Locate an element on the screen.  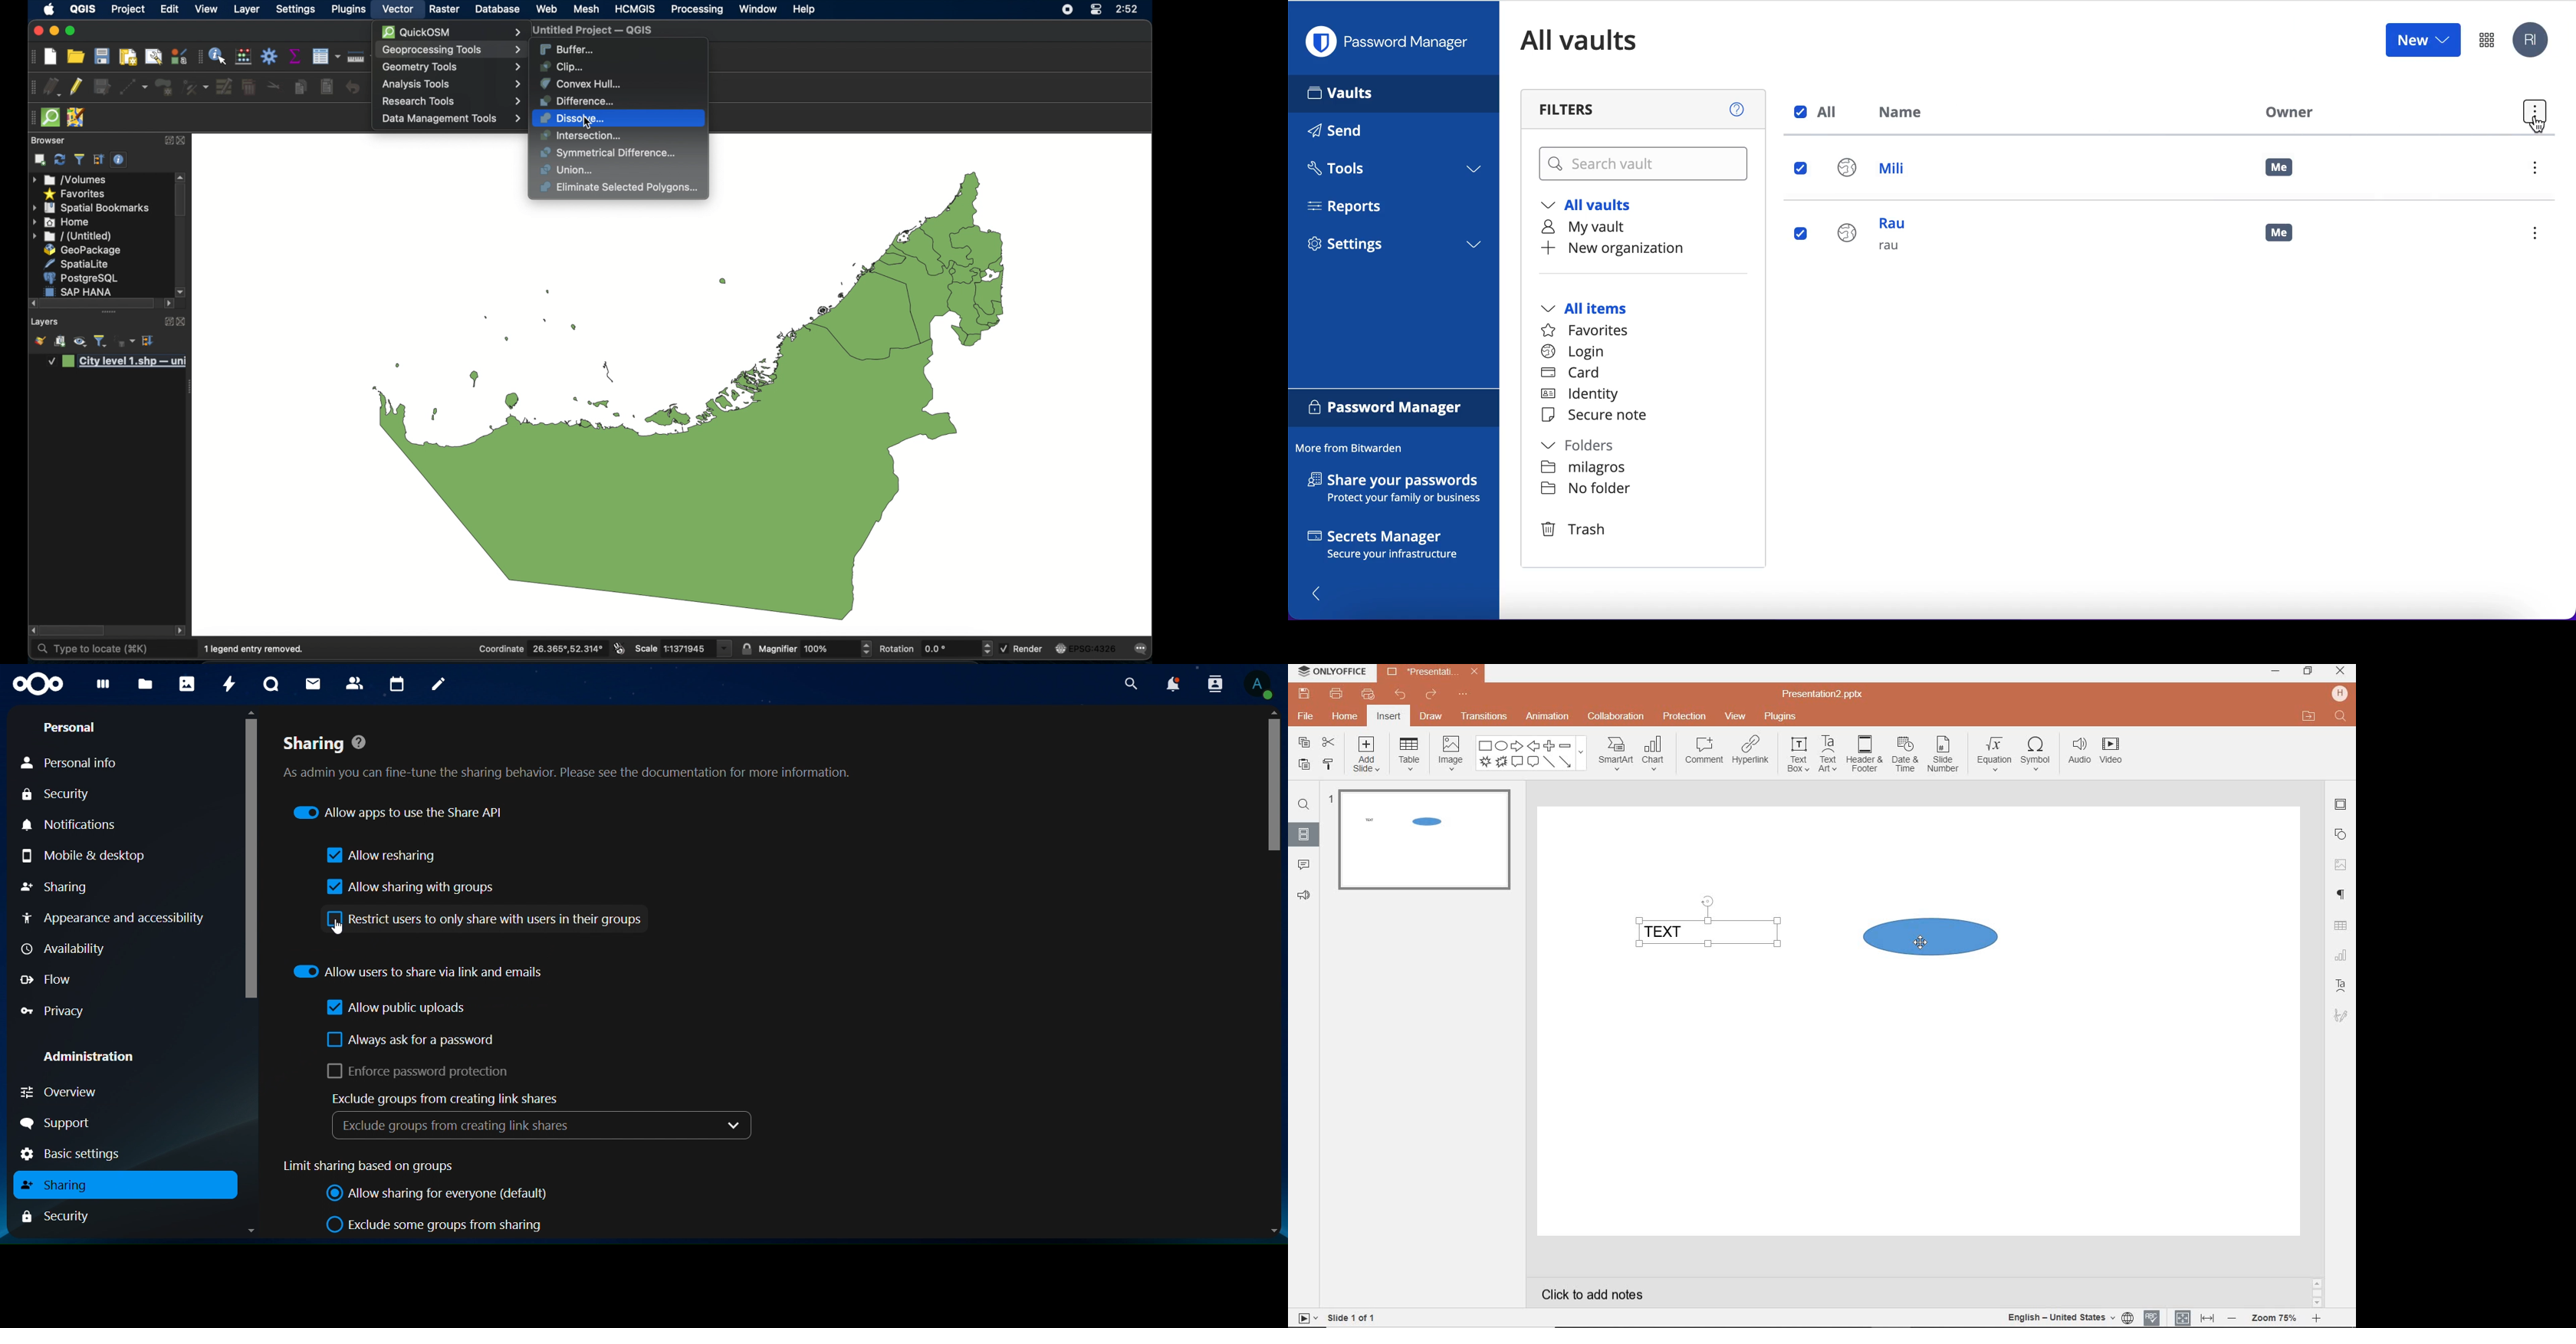
activity is located at coordinates (231, 685).